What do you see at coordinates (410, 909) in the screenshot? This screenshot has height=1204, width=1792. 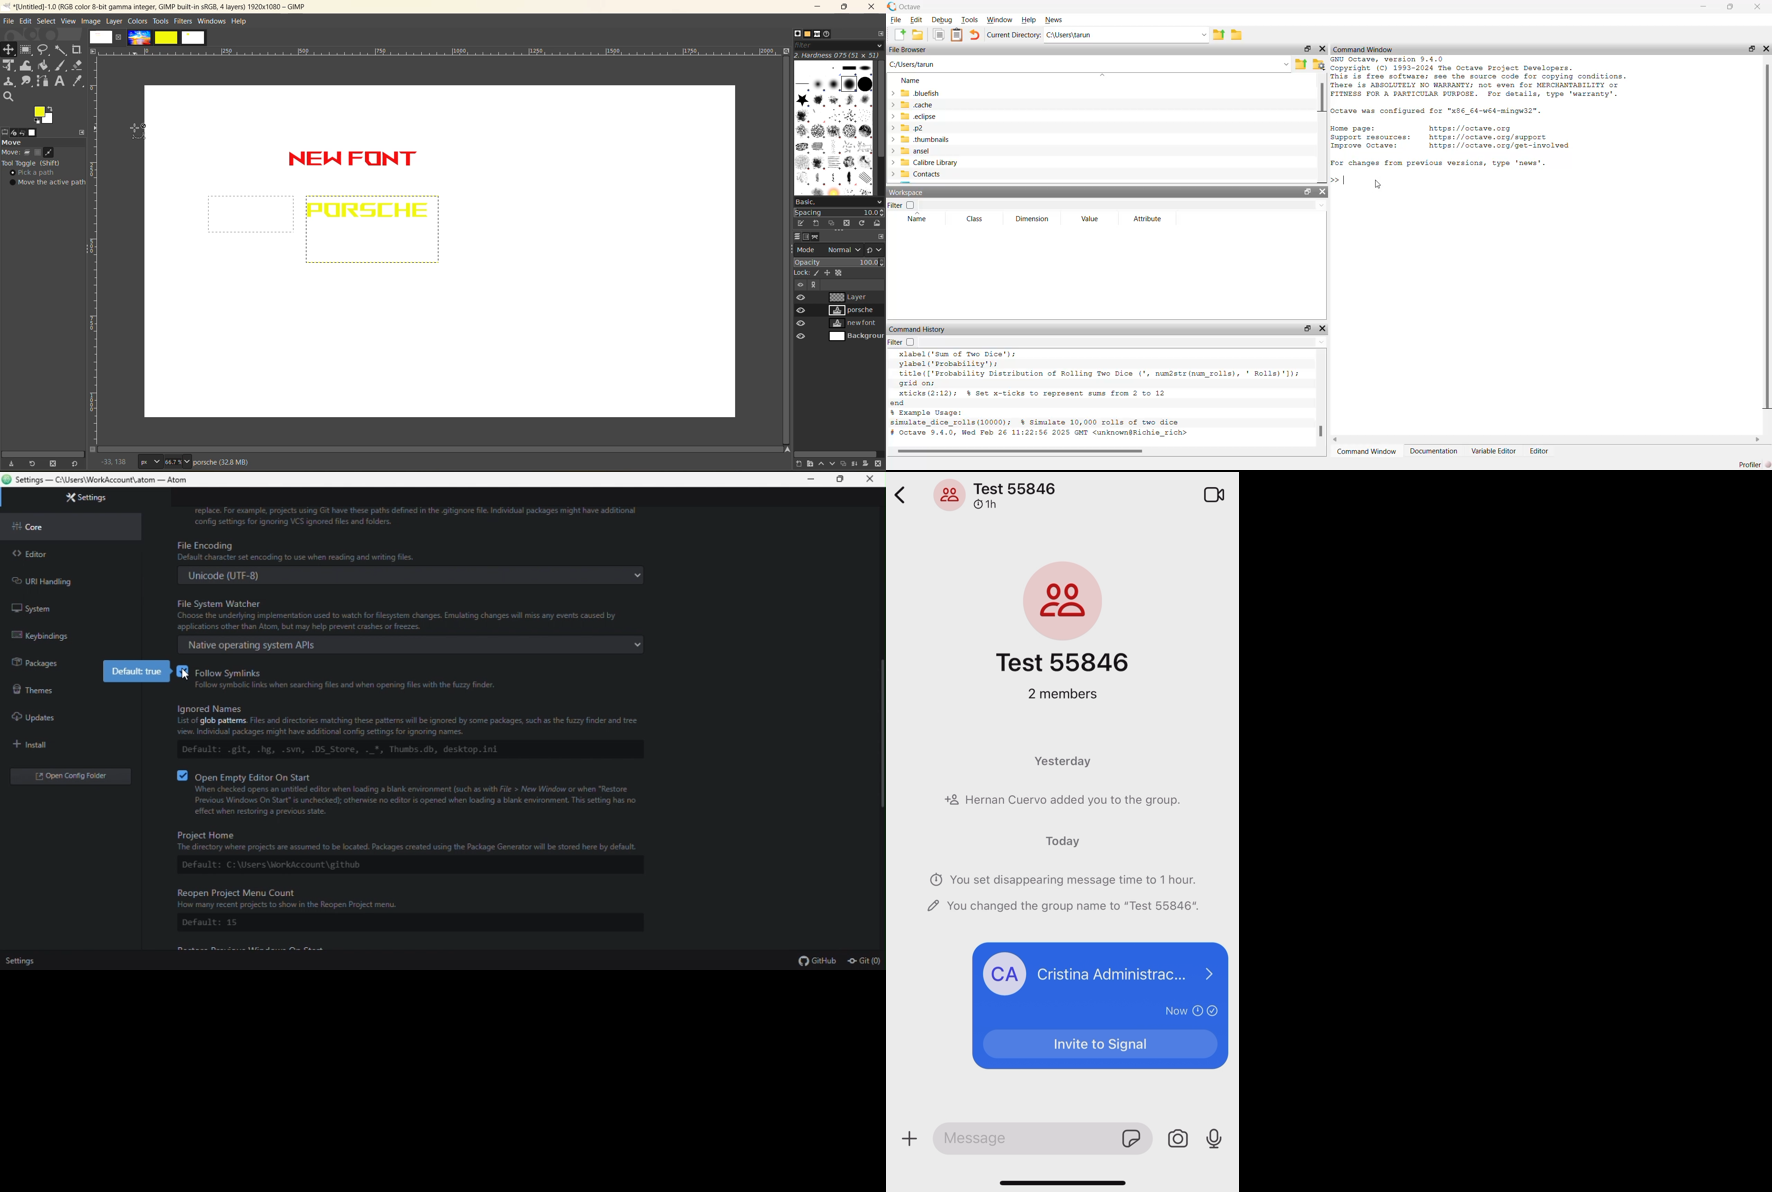 I see `Reopen project menu count` at bounding box center [410, 909].